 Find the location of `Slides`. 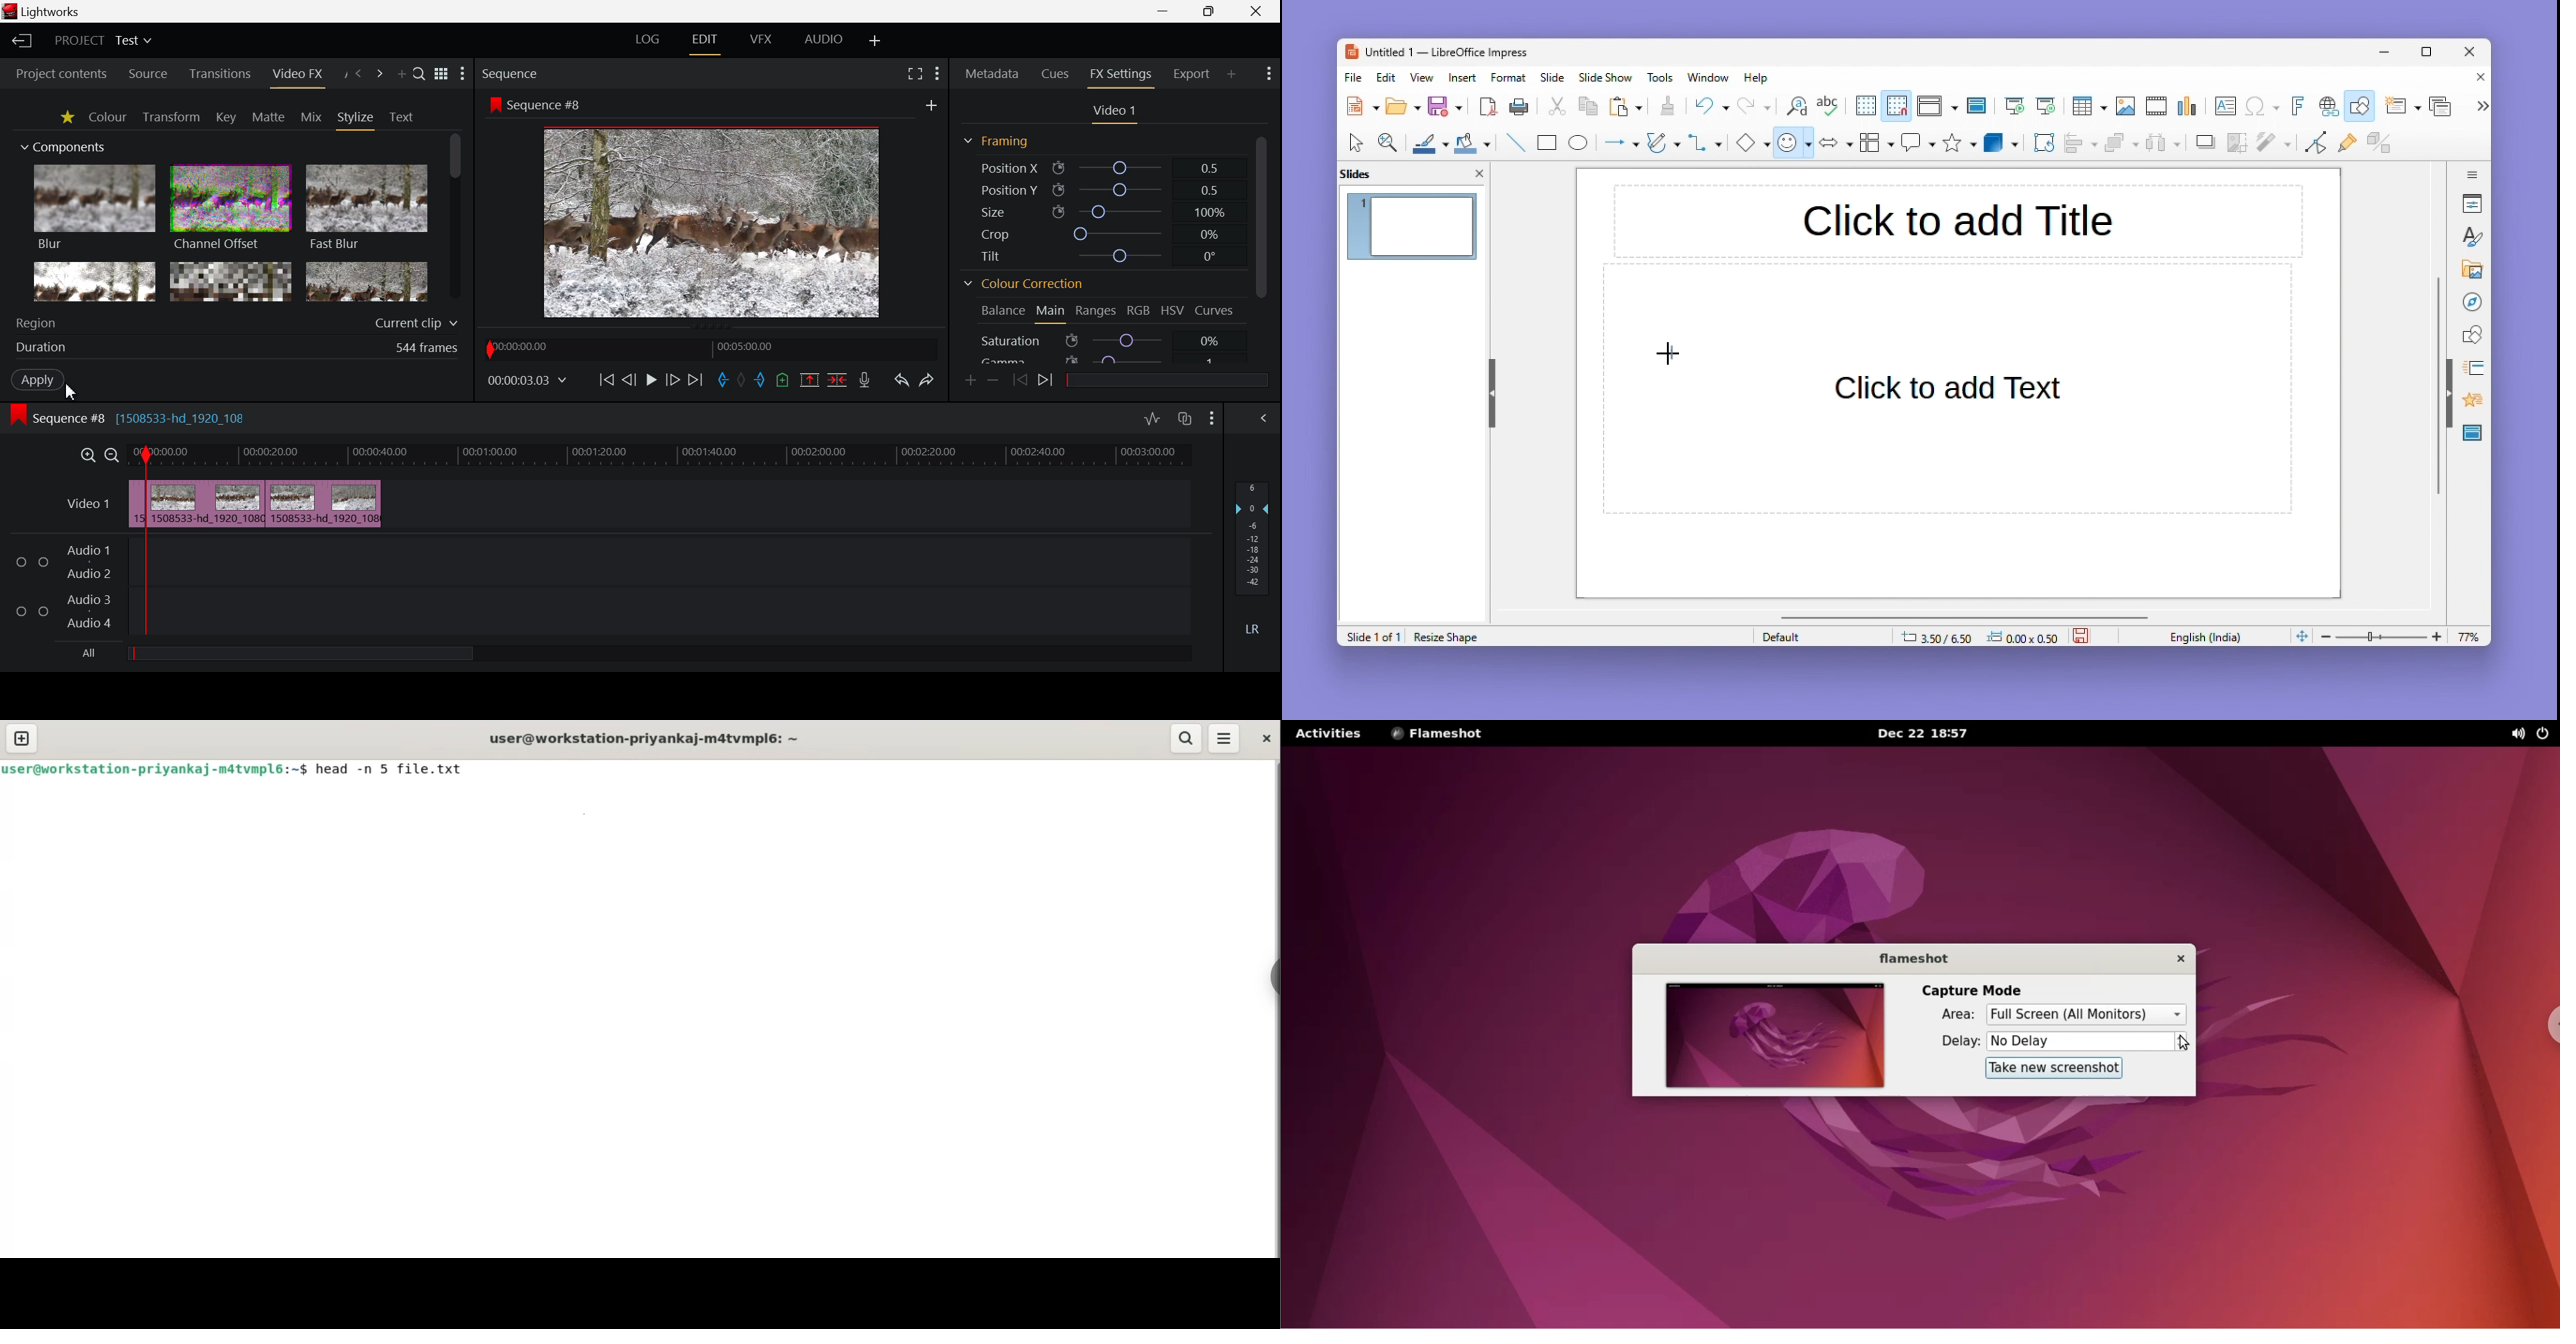

Slides is located at coordinates (1366, 173).